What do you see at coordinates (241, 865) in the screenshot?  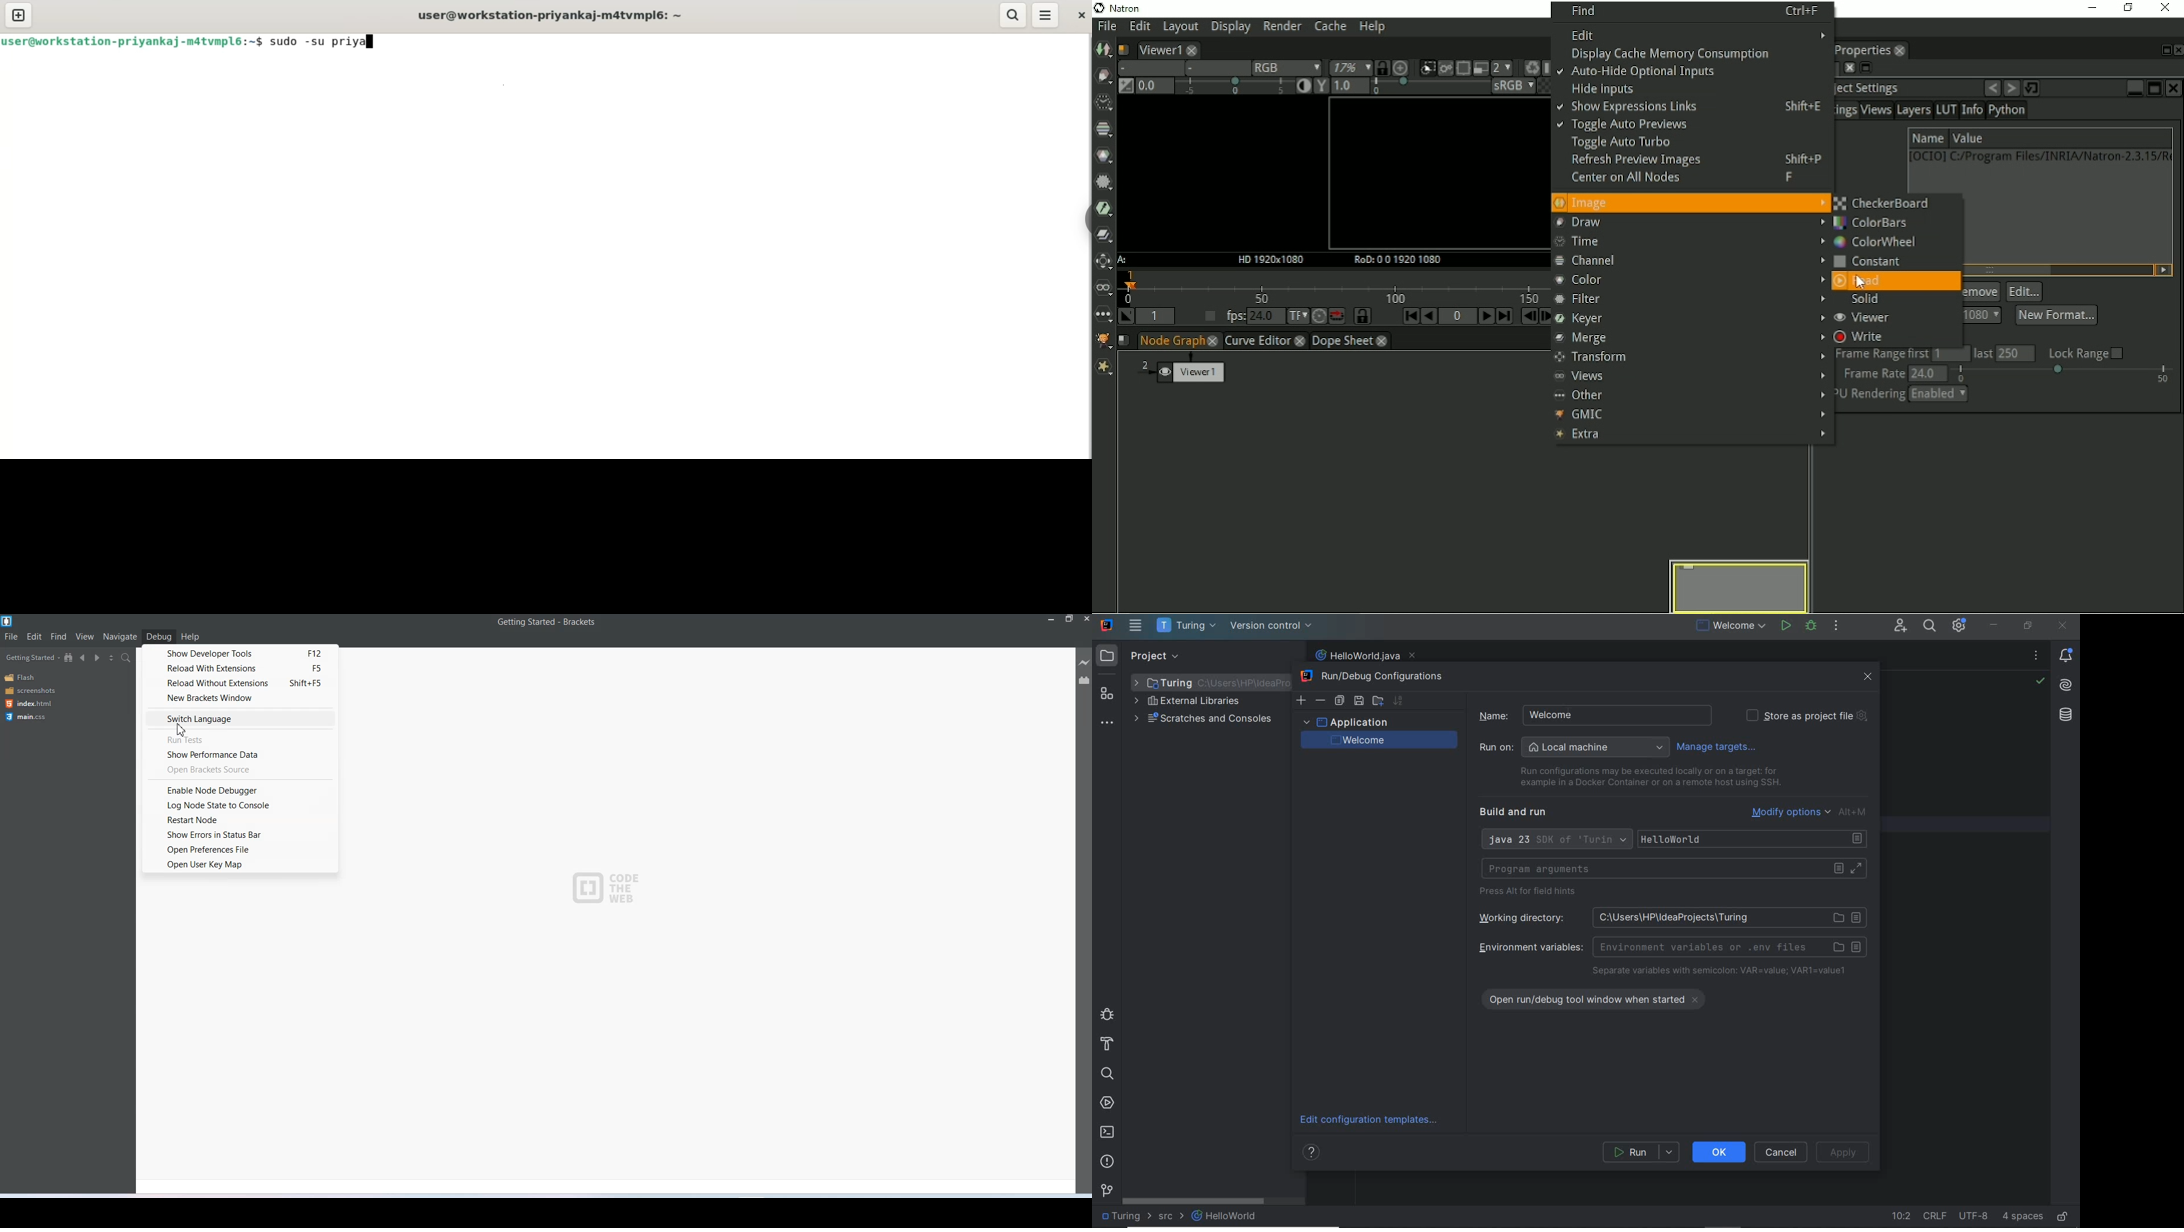 I see `Open user key map` at bounding box center [241, 865].